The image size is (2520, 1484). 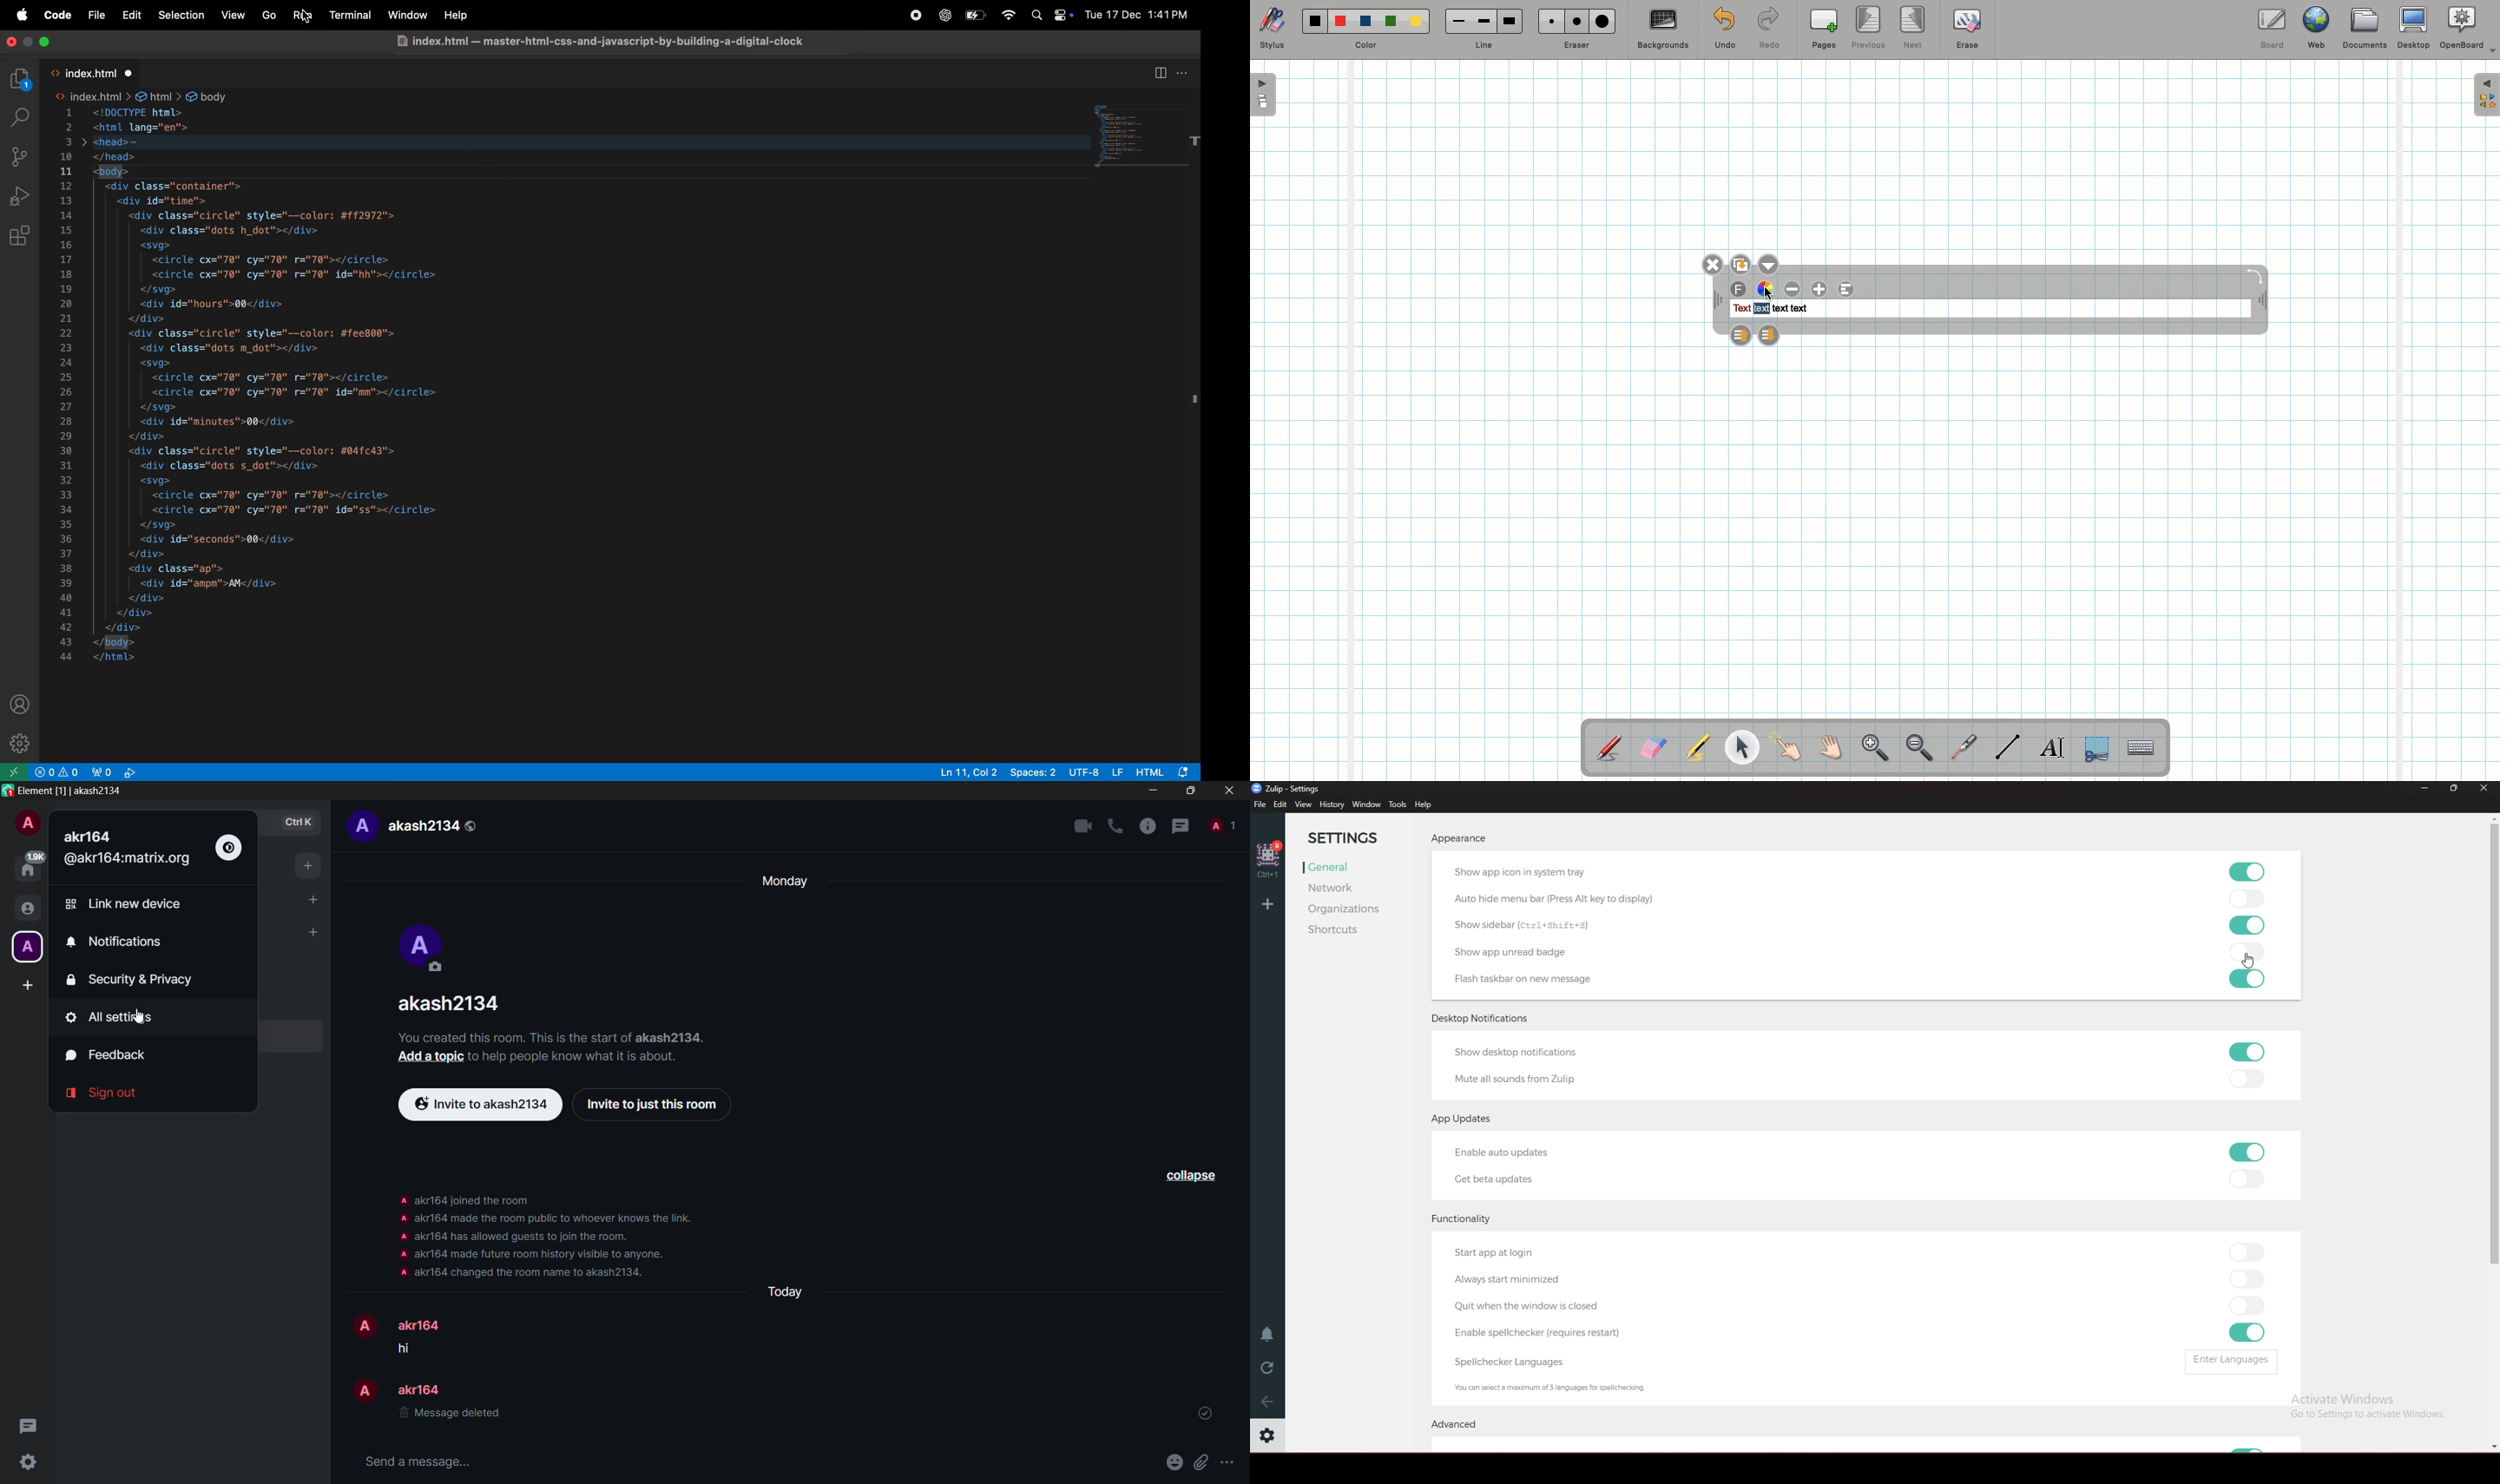 I want to click on people icon, so click(x=26, y=909).